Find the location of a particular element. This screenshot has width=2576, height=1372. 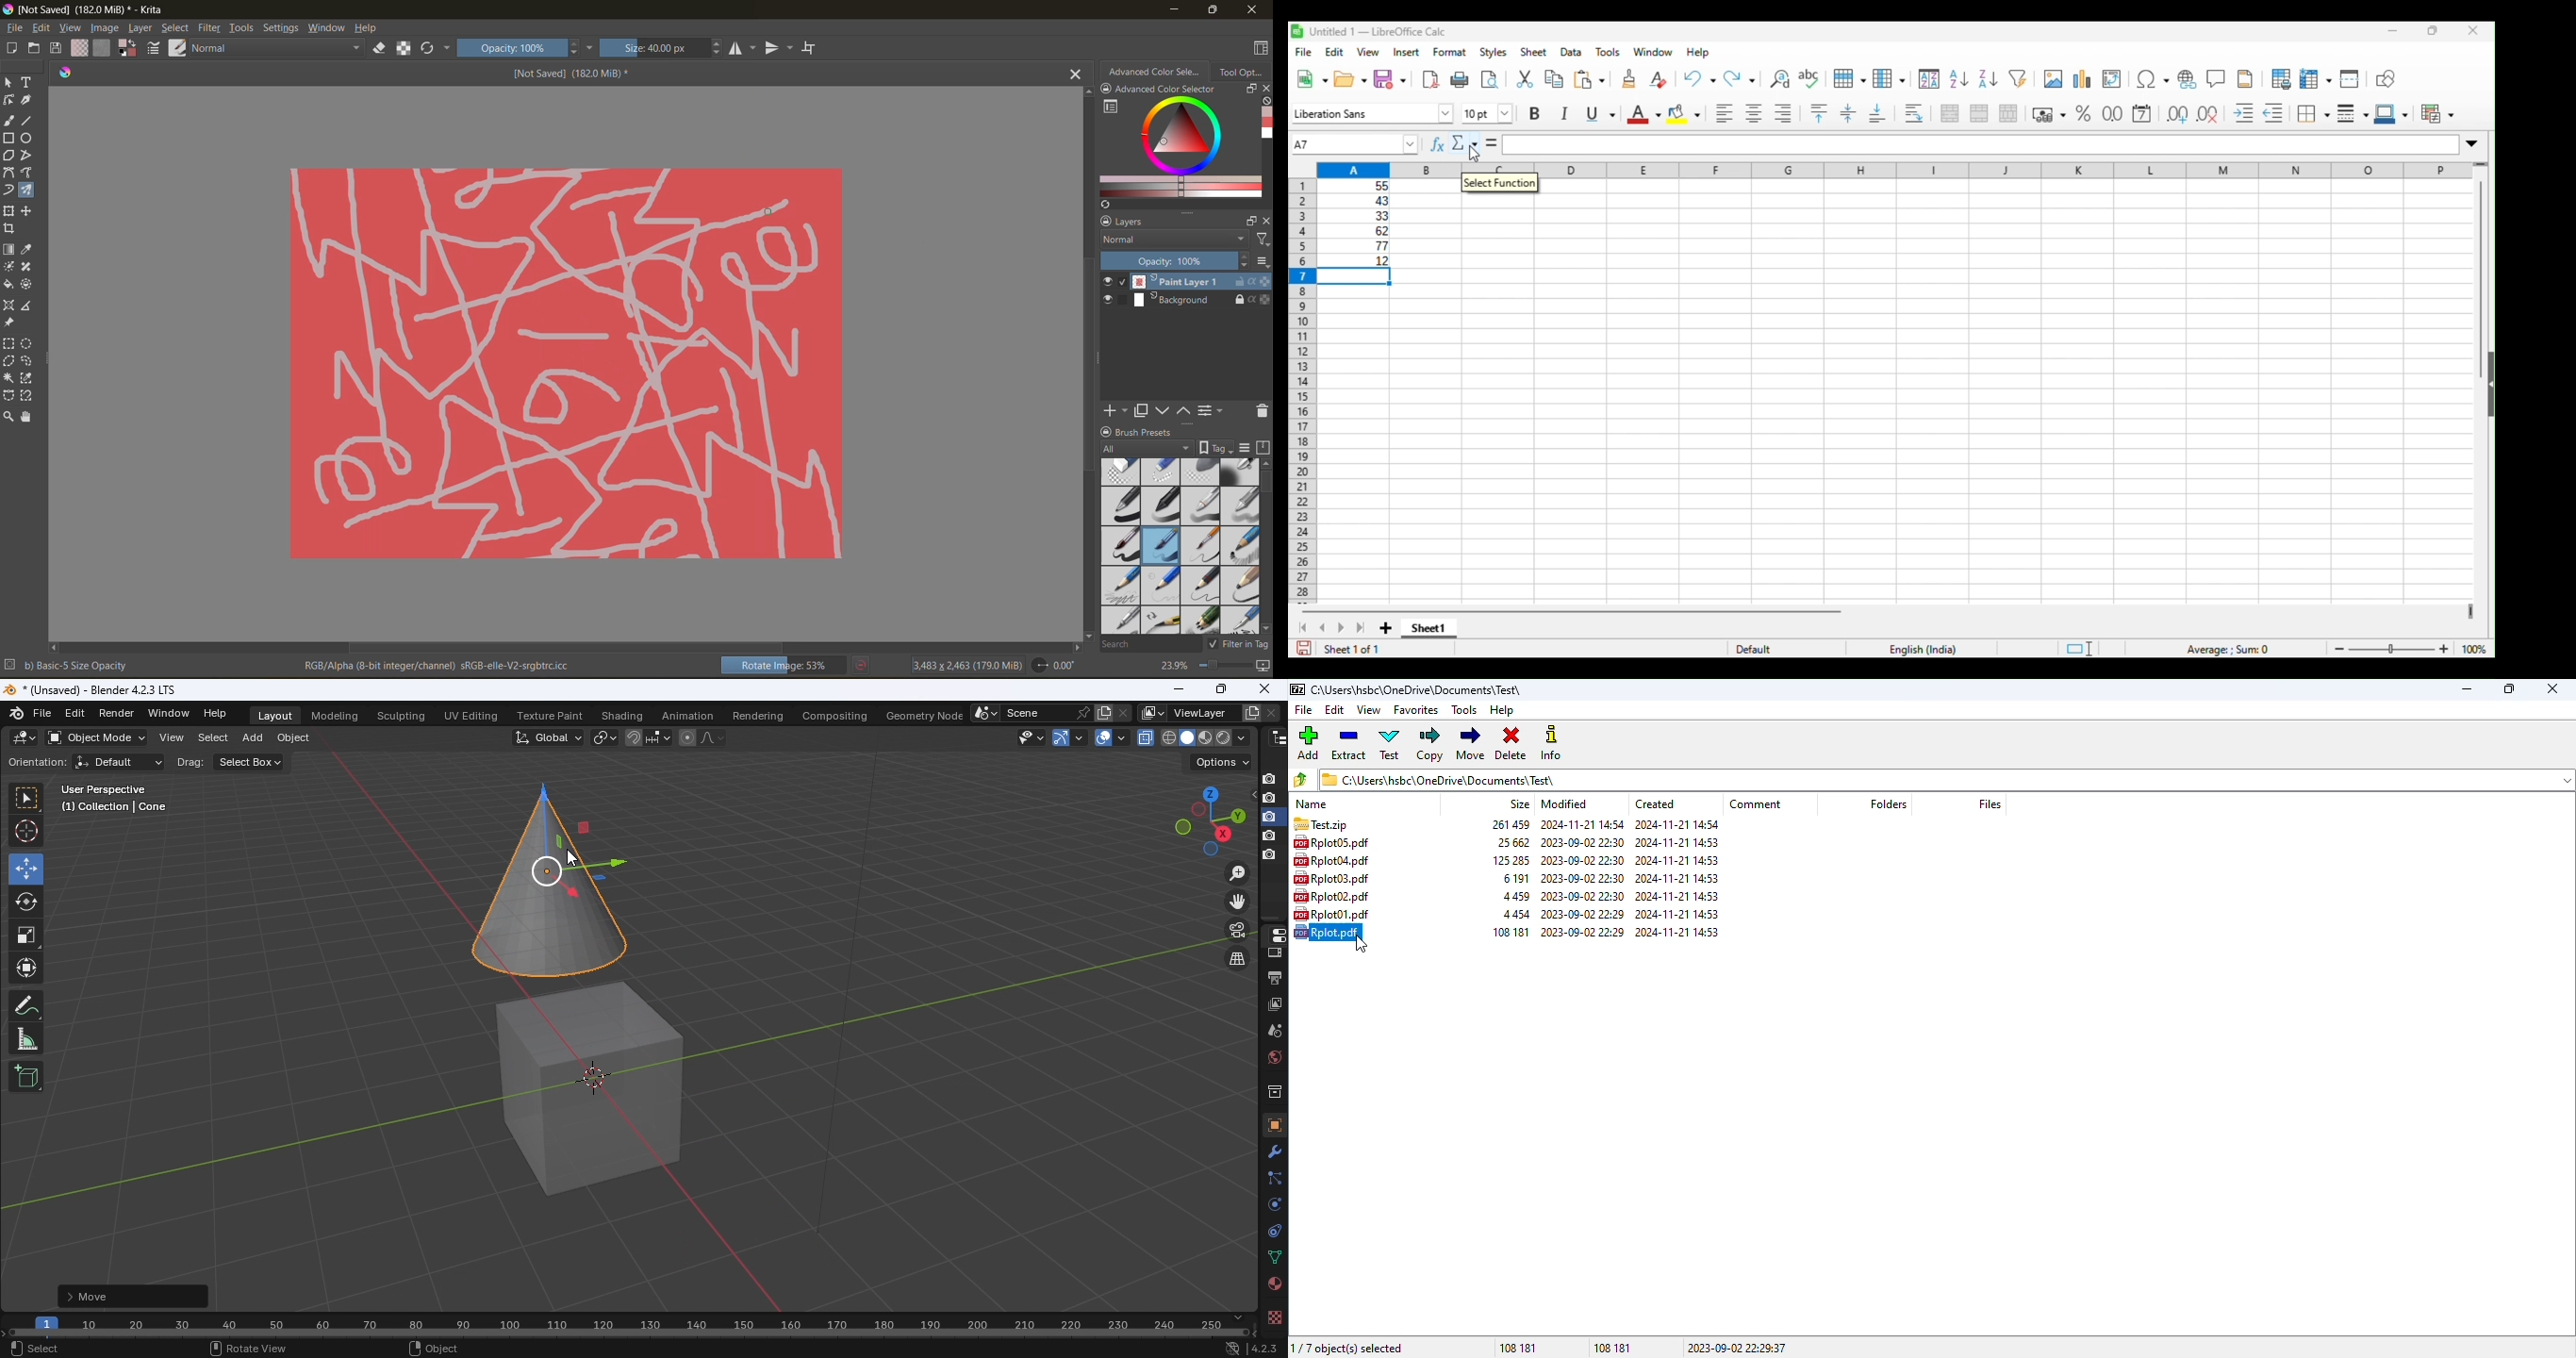

align top is located at coordinates (1820, 113).